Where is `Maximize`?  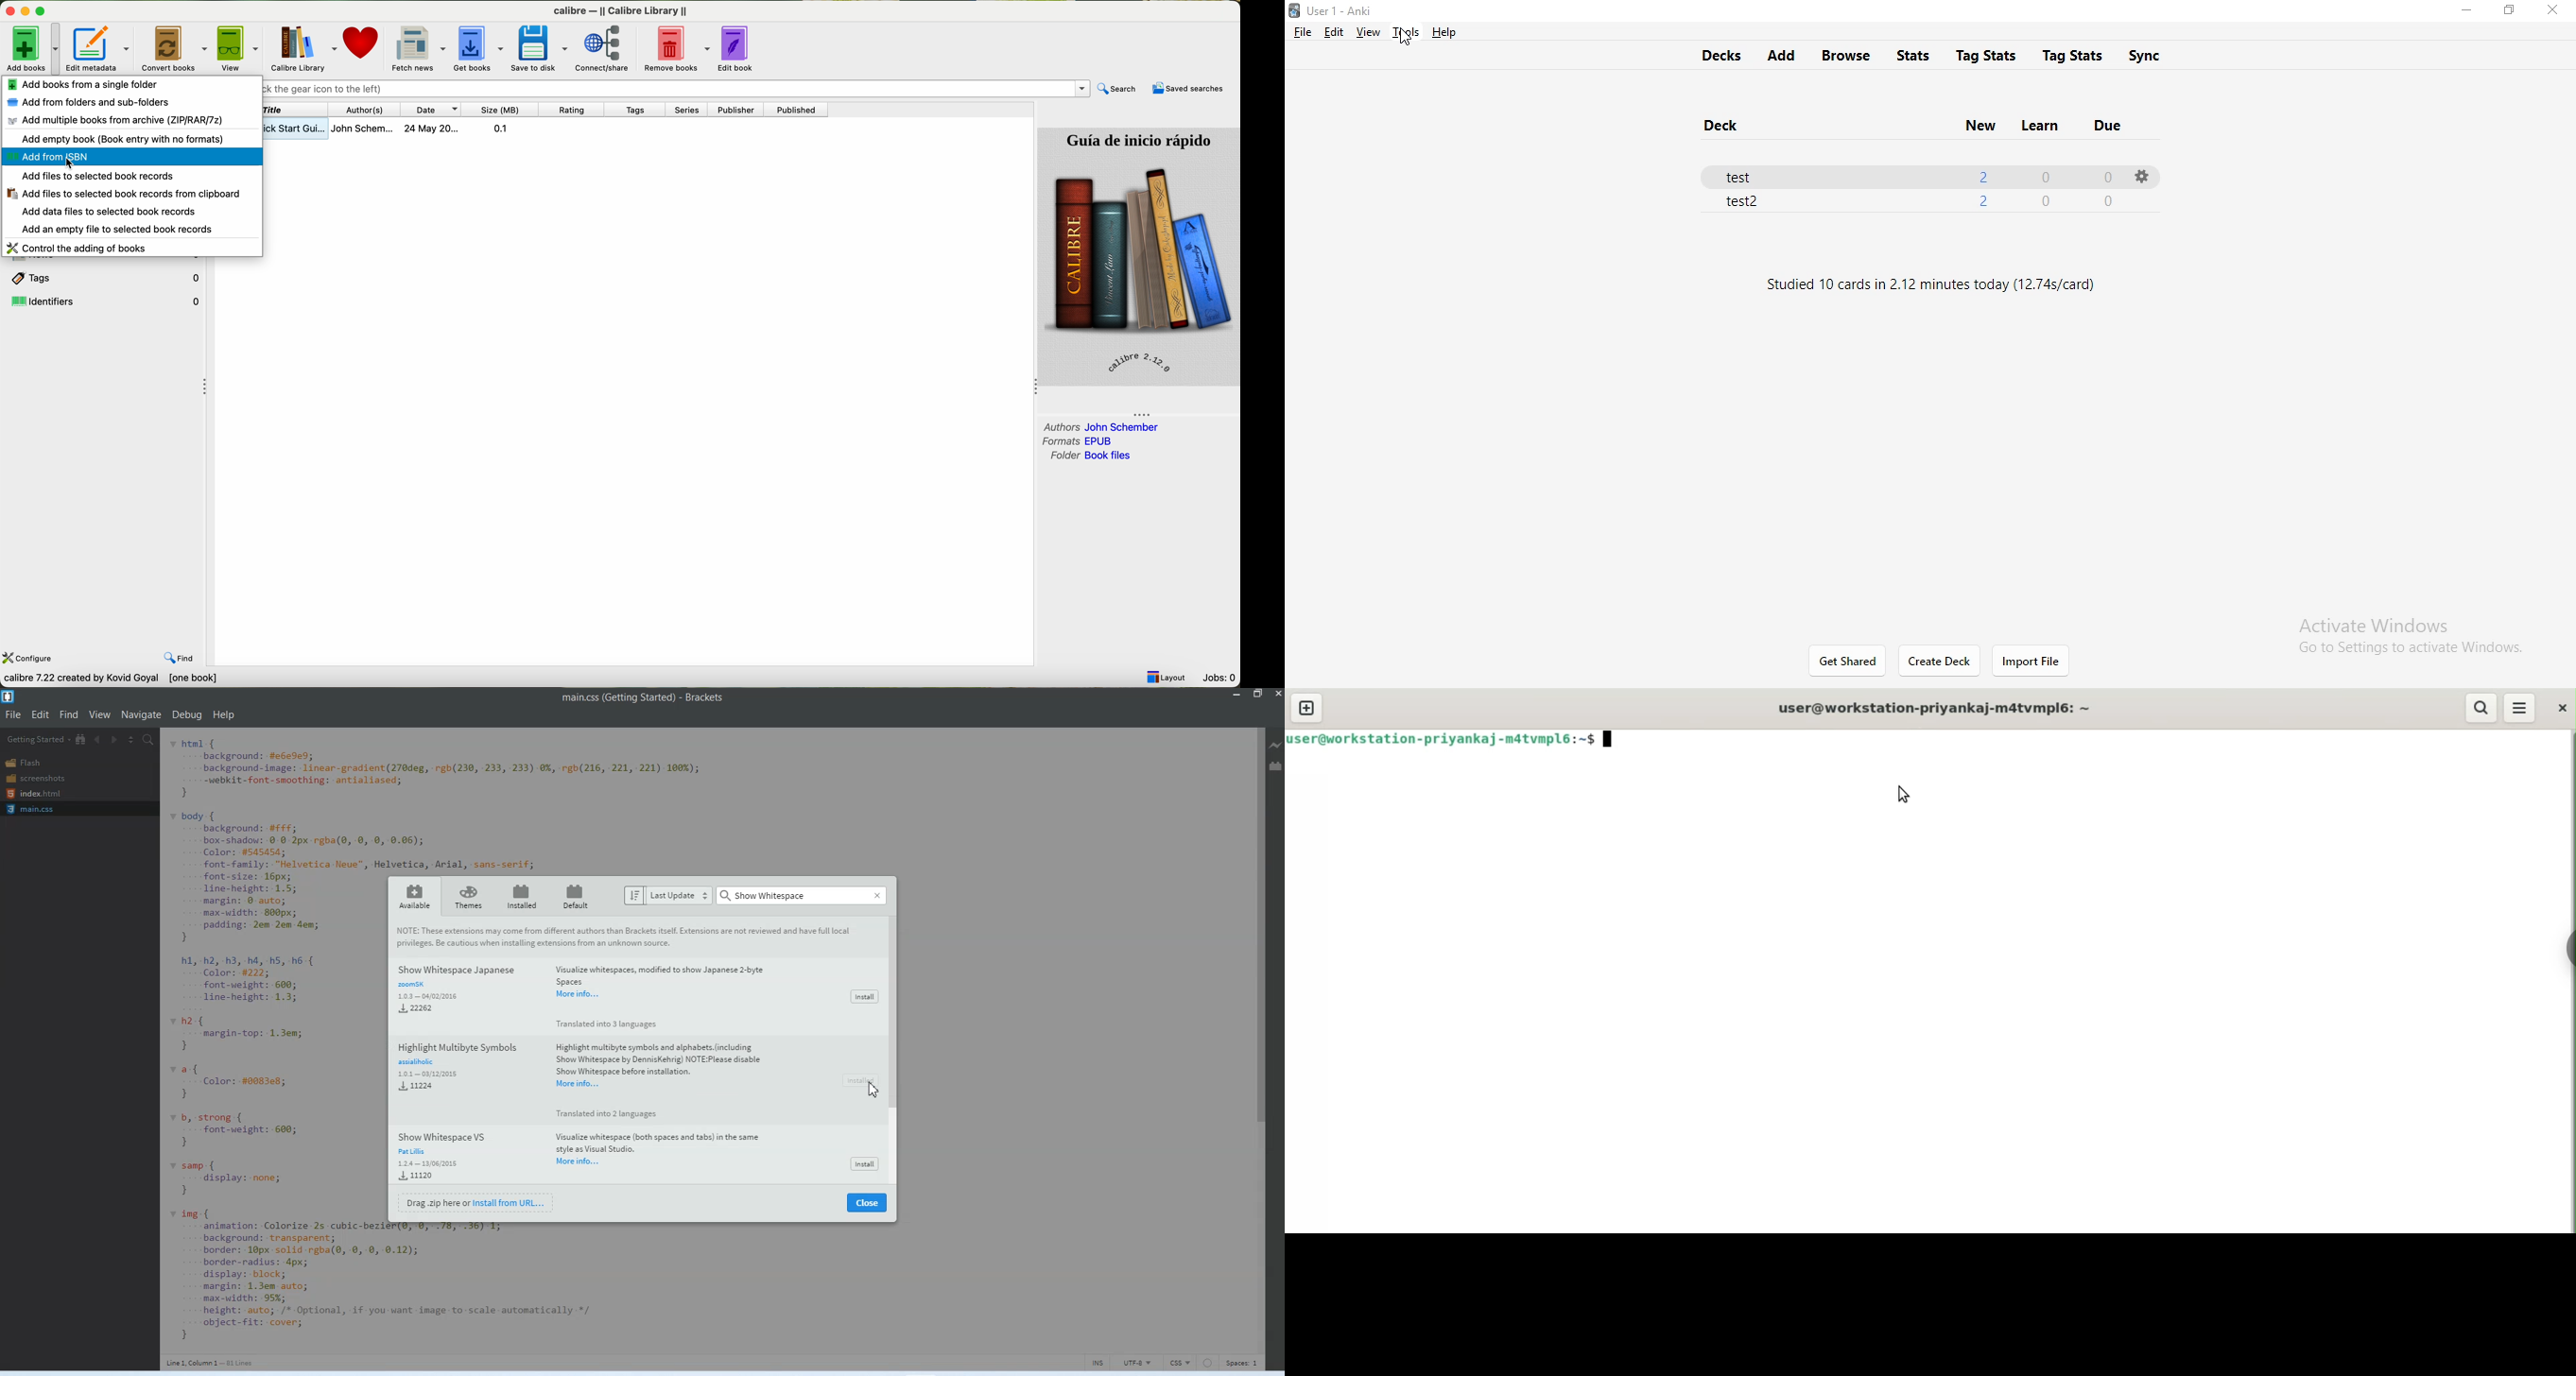
Maximize is located at coordinates (1259, 695).